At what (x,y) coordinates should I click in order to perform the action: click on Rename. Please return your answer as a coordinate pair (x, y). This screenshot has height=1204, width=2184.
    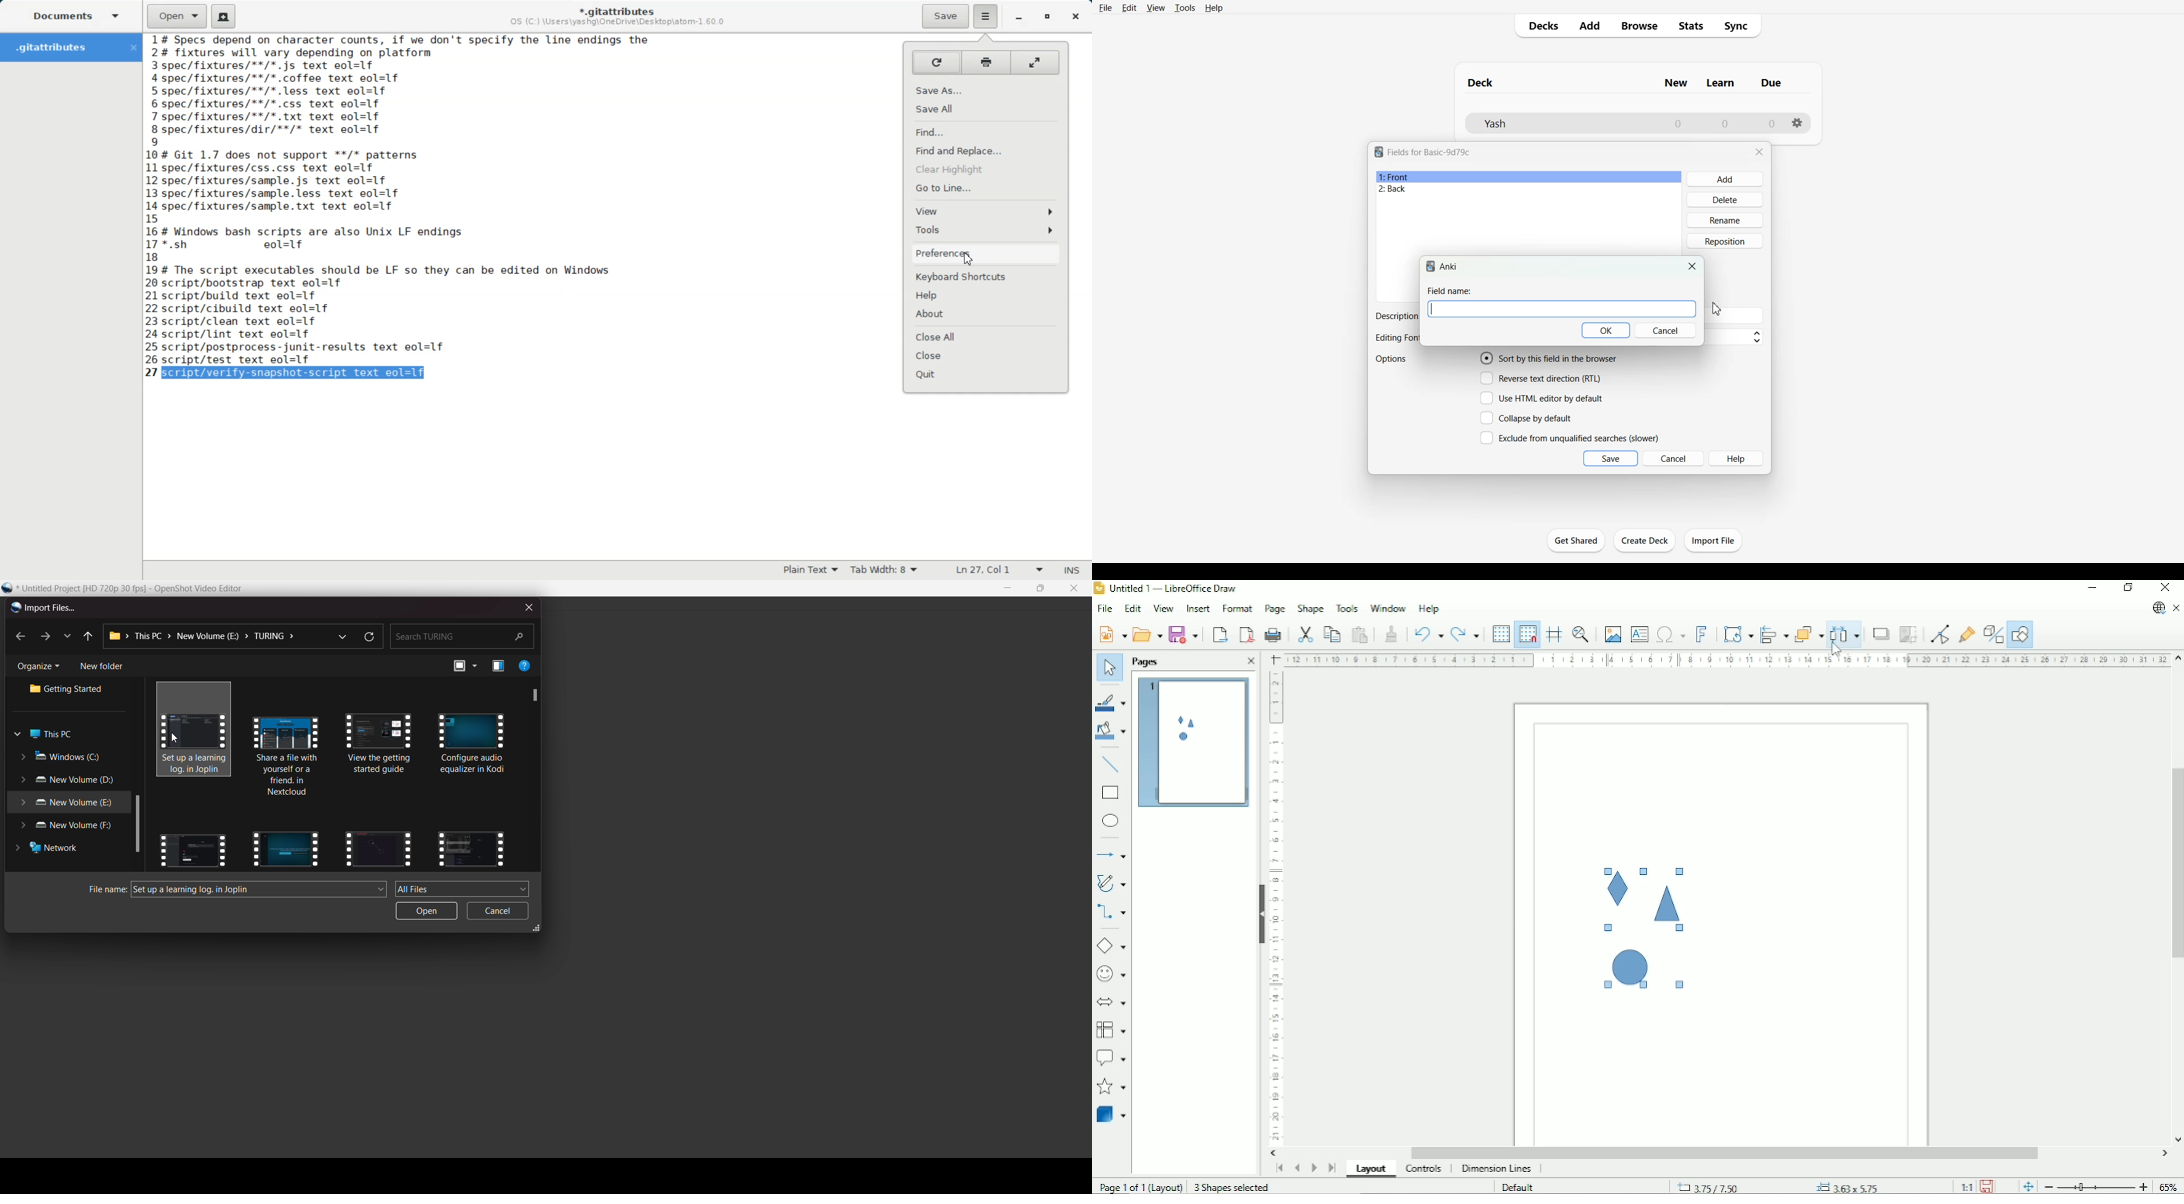
    Looking at the image, I should click on (1726, 220).